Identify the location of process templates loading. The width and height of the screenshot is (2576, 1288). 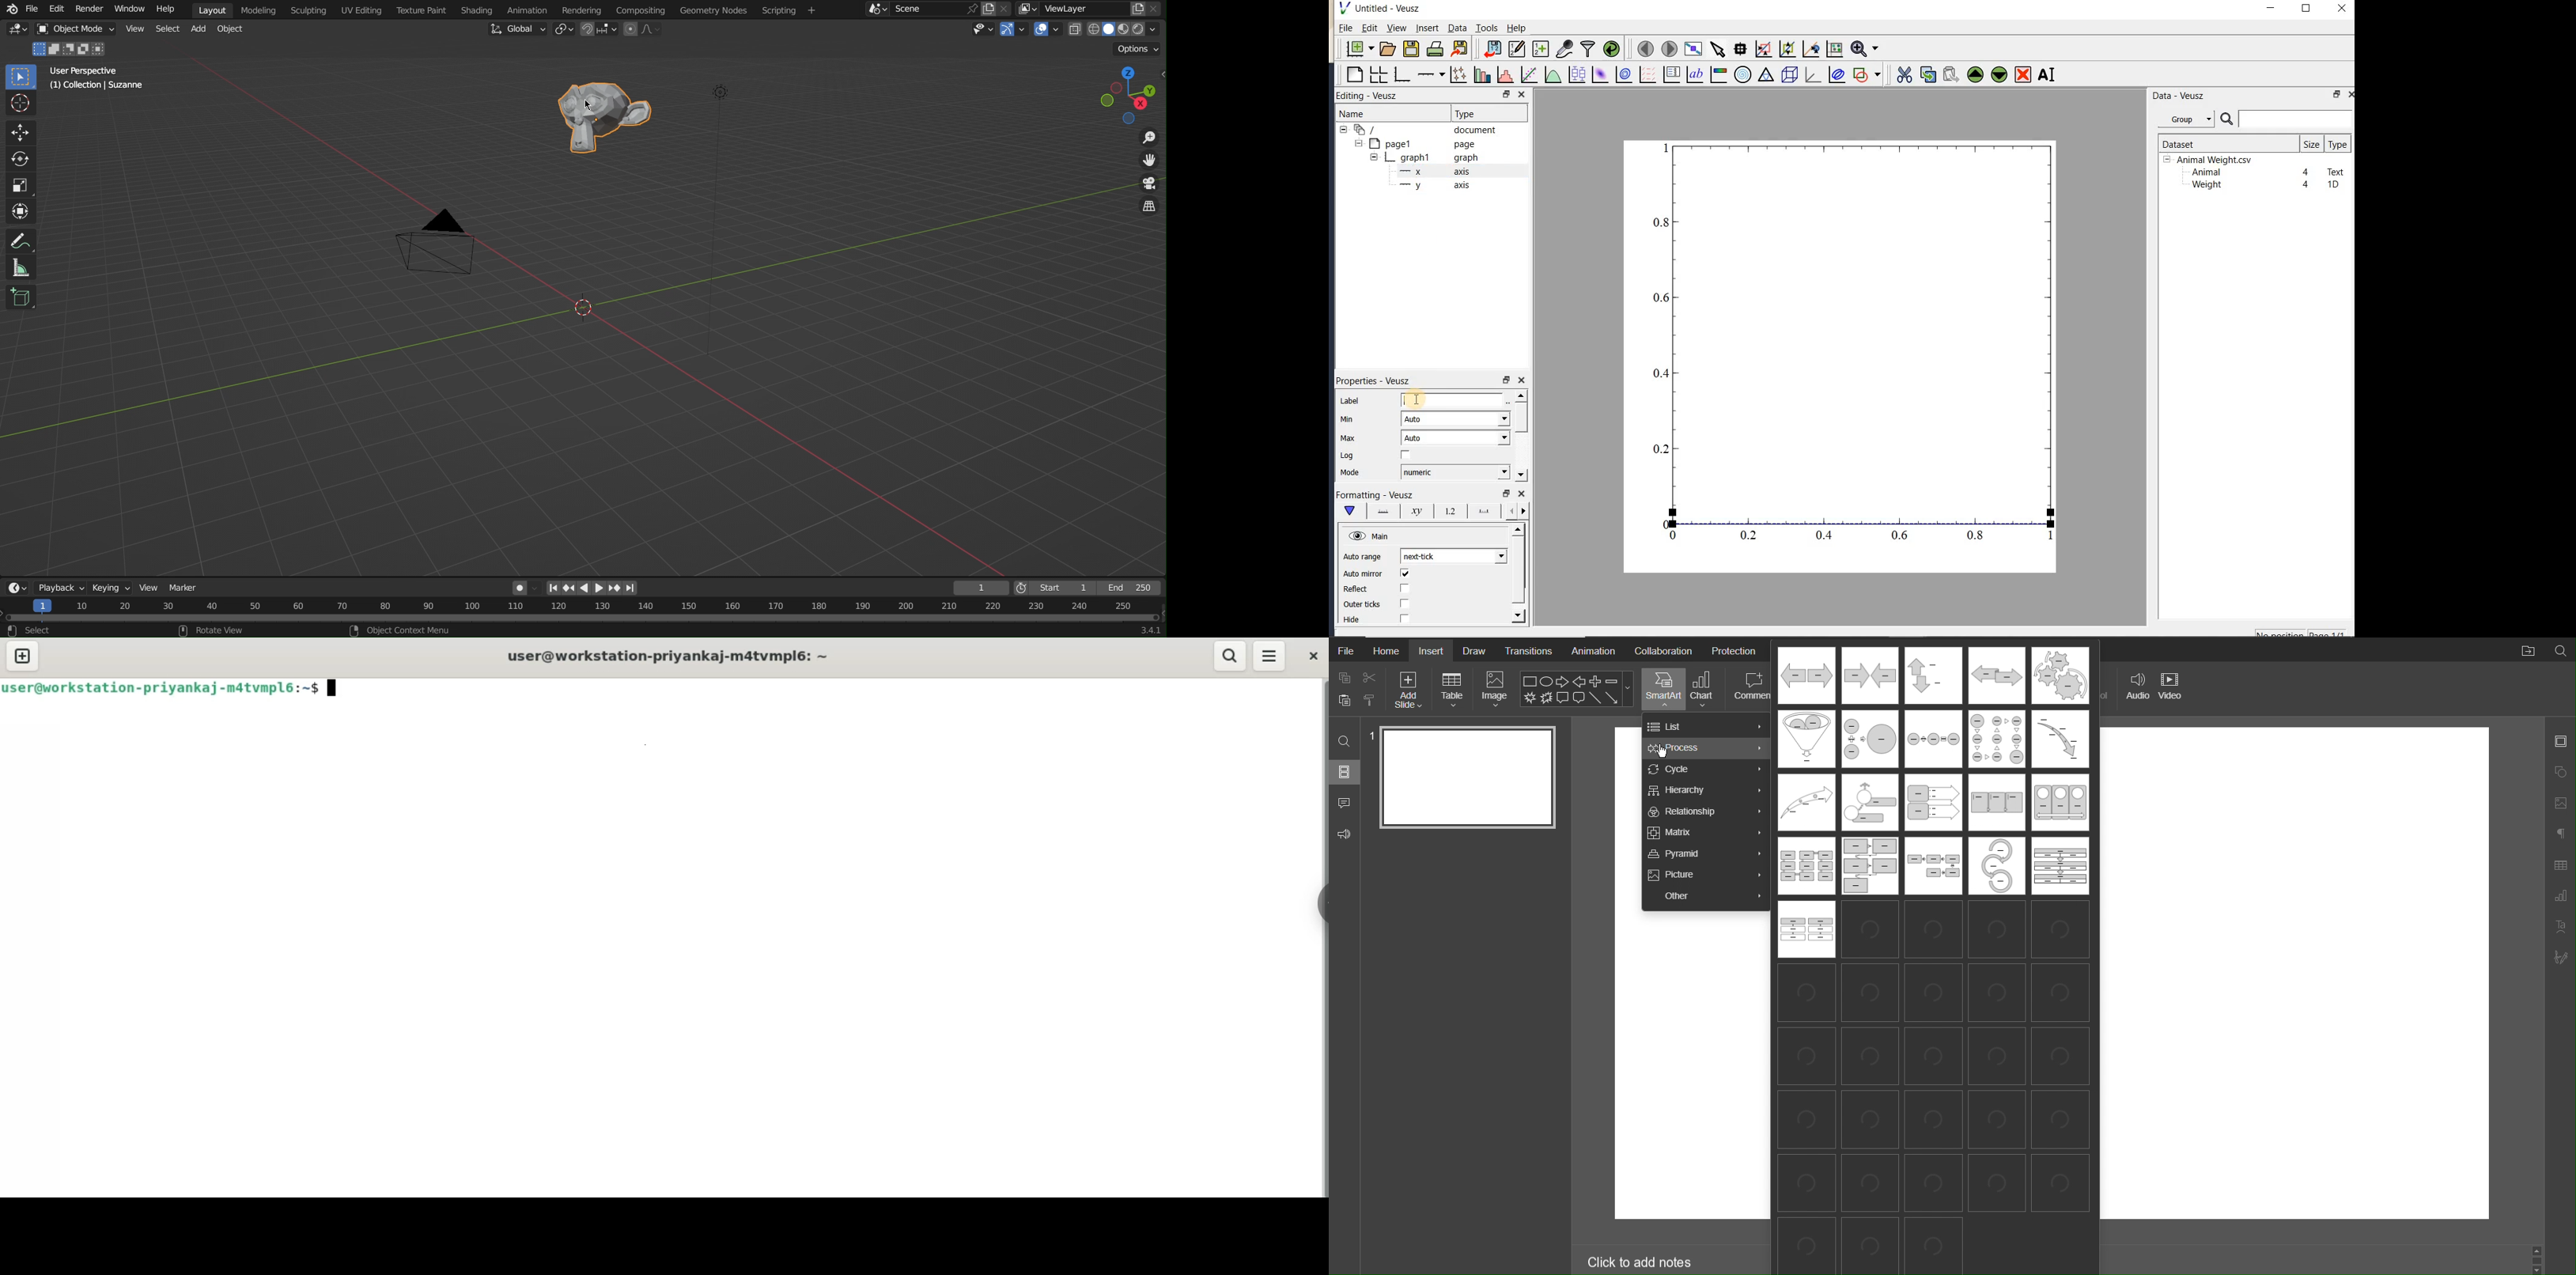
(1871, 1244).